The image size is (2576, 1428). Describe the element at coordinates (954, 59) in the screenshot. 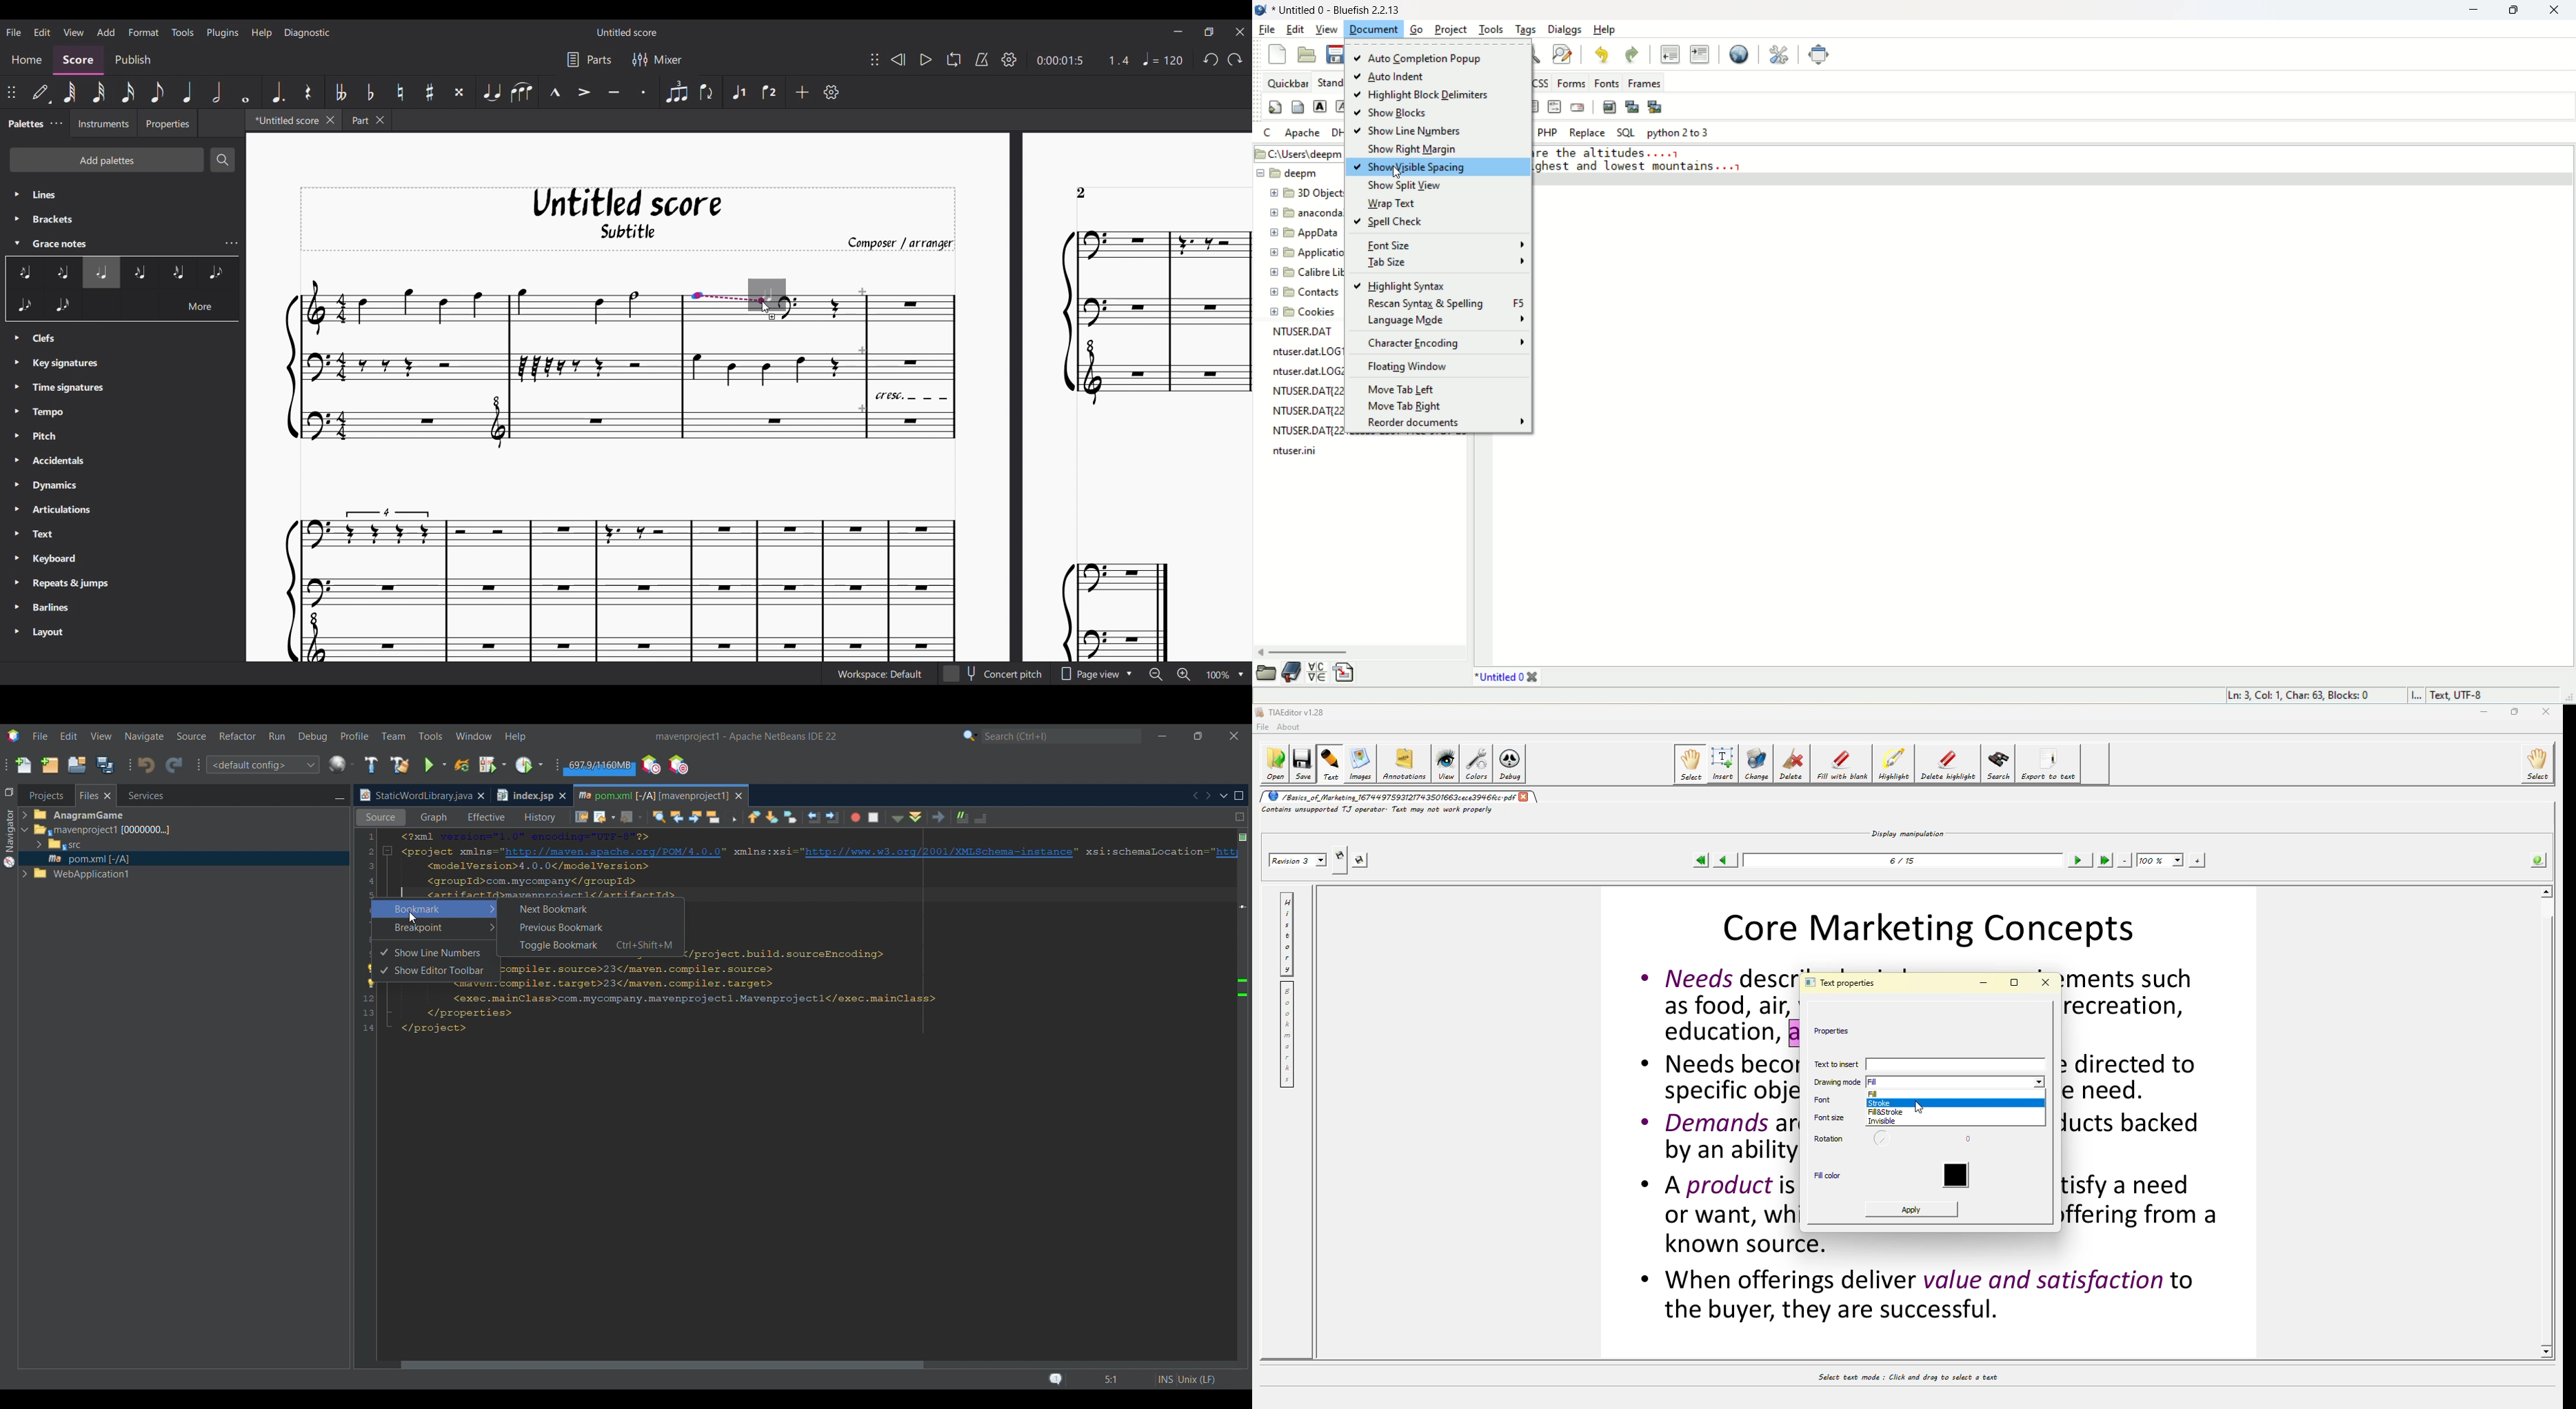

I see `Looping playback` at that location.